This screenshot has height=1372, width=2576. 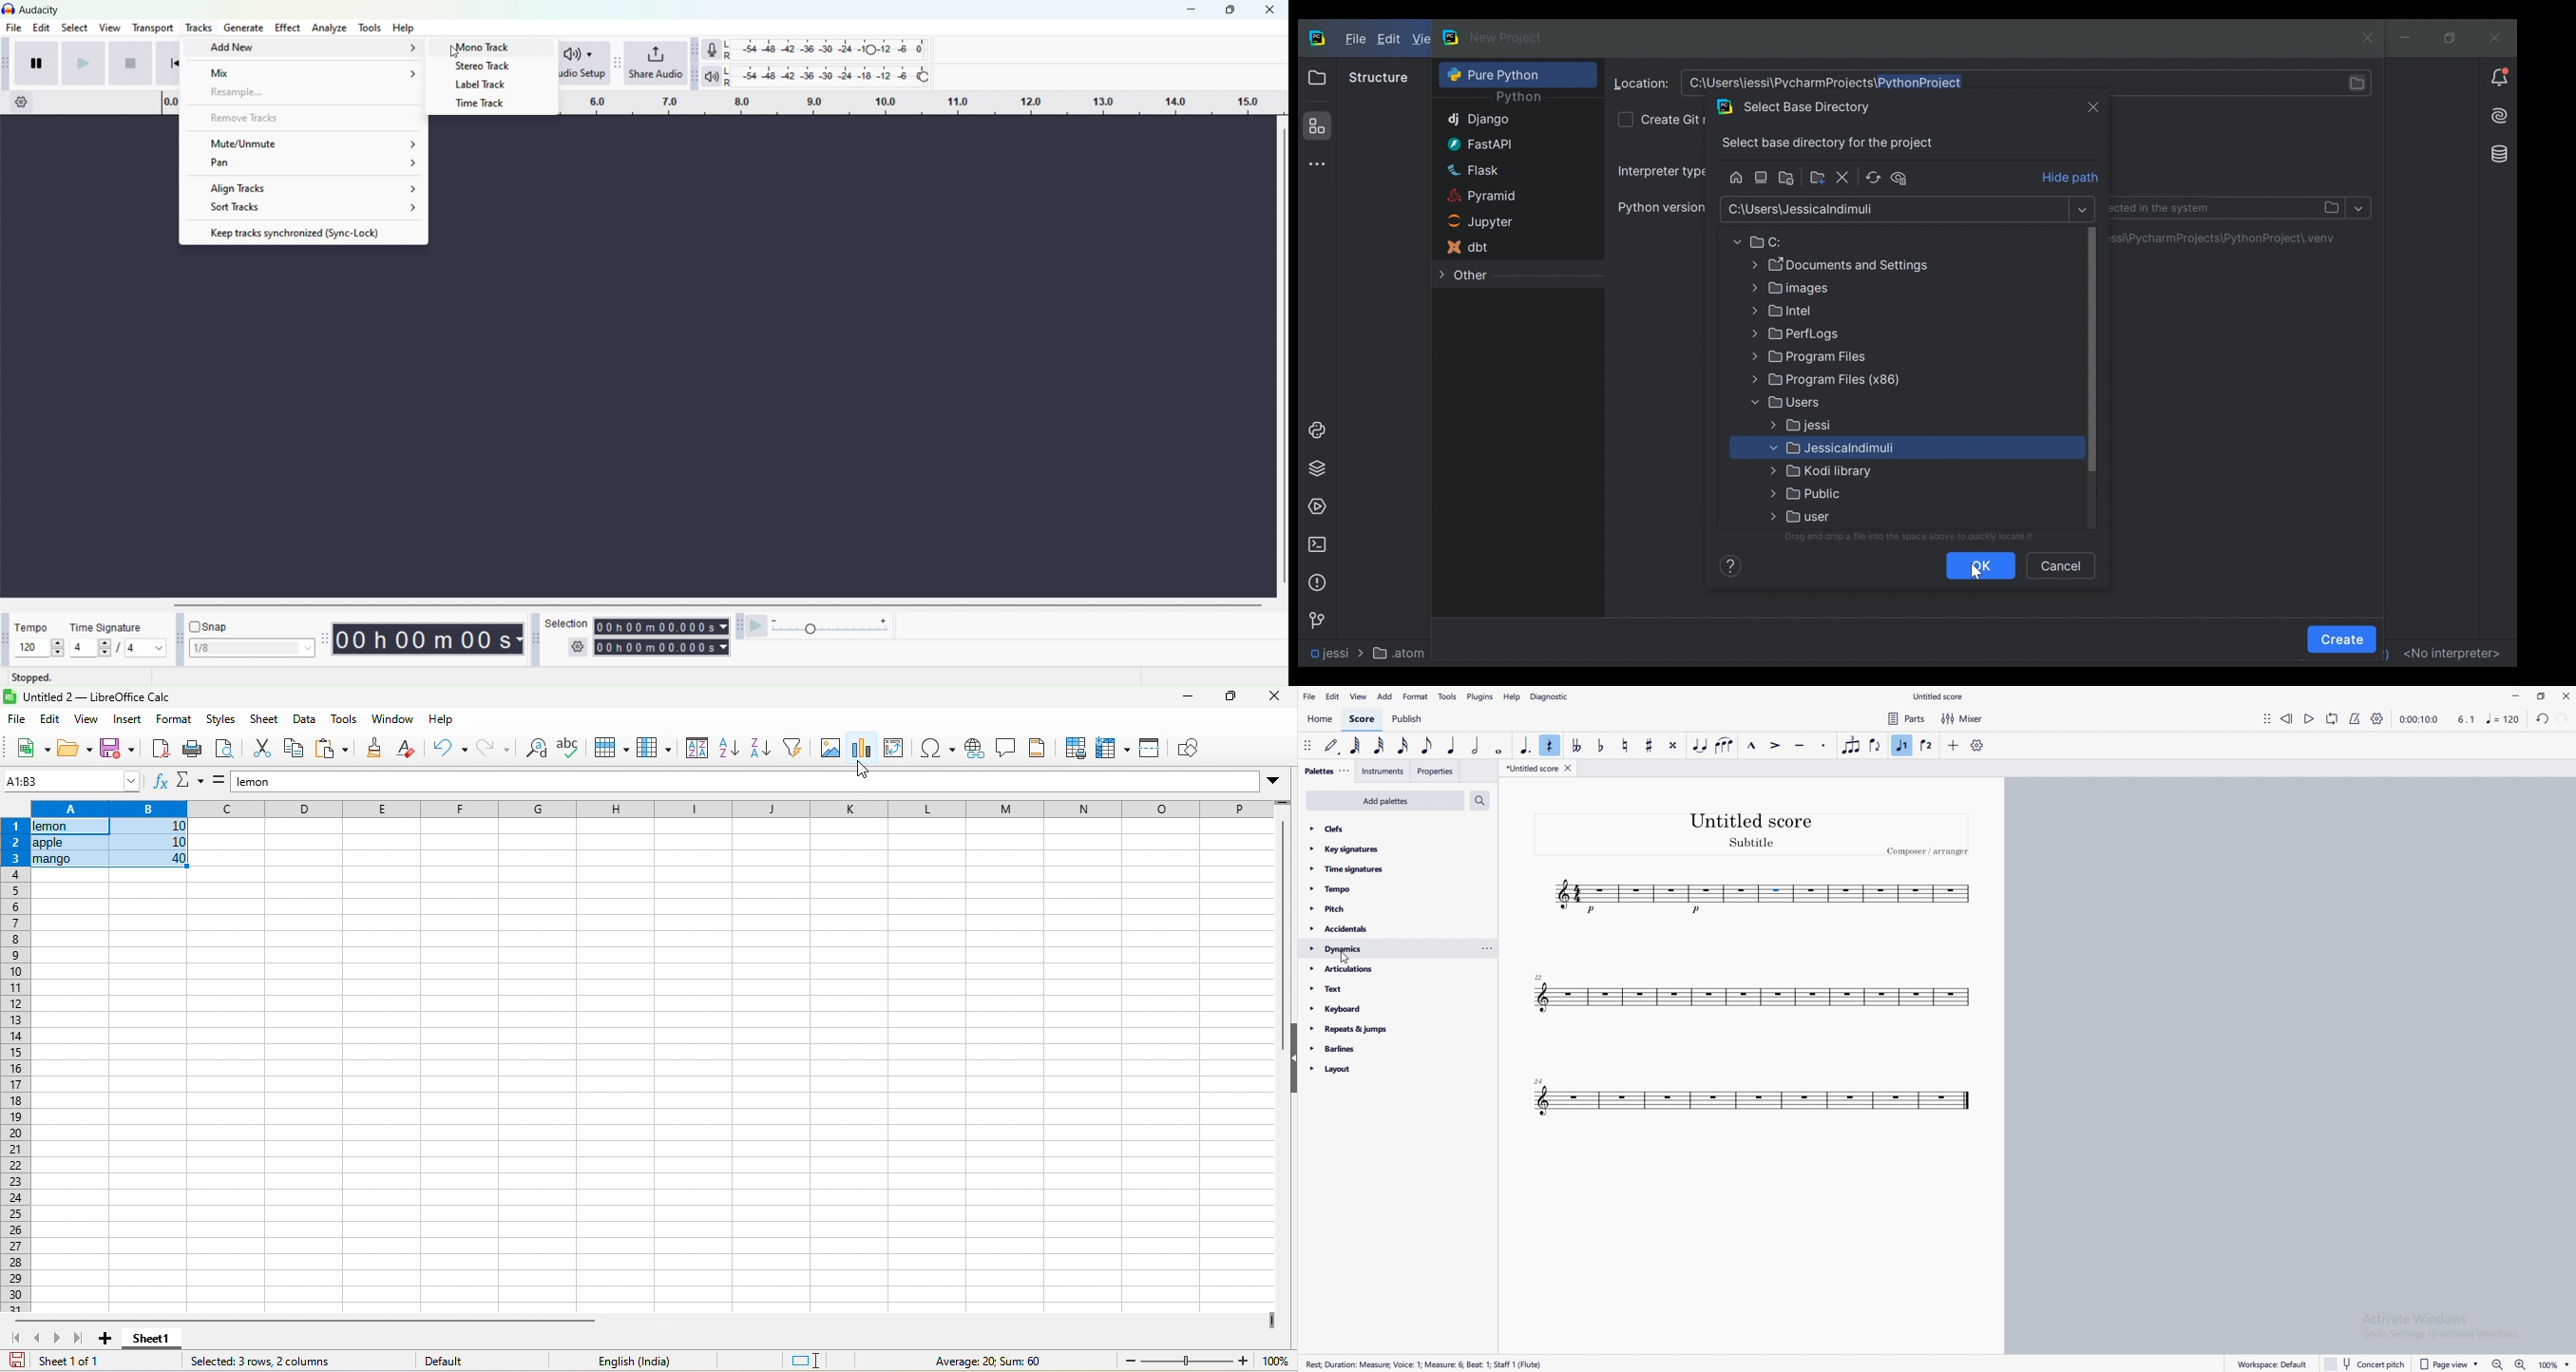 I want to click on cursor, so click(x=456, y=51).